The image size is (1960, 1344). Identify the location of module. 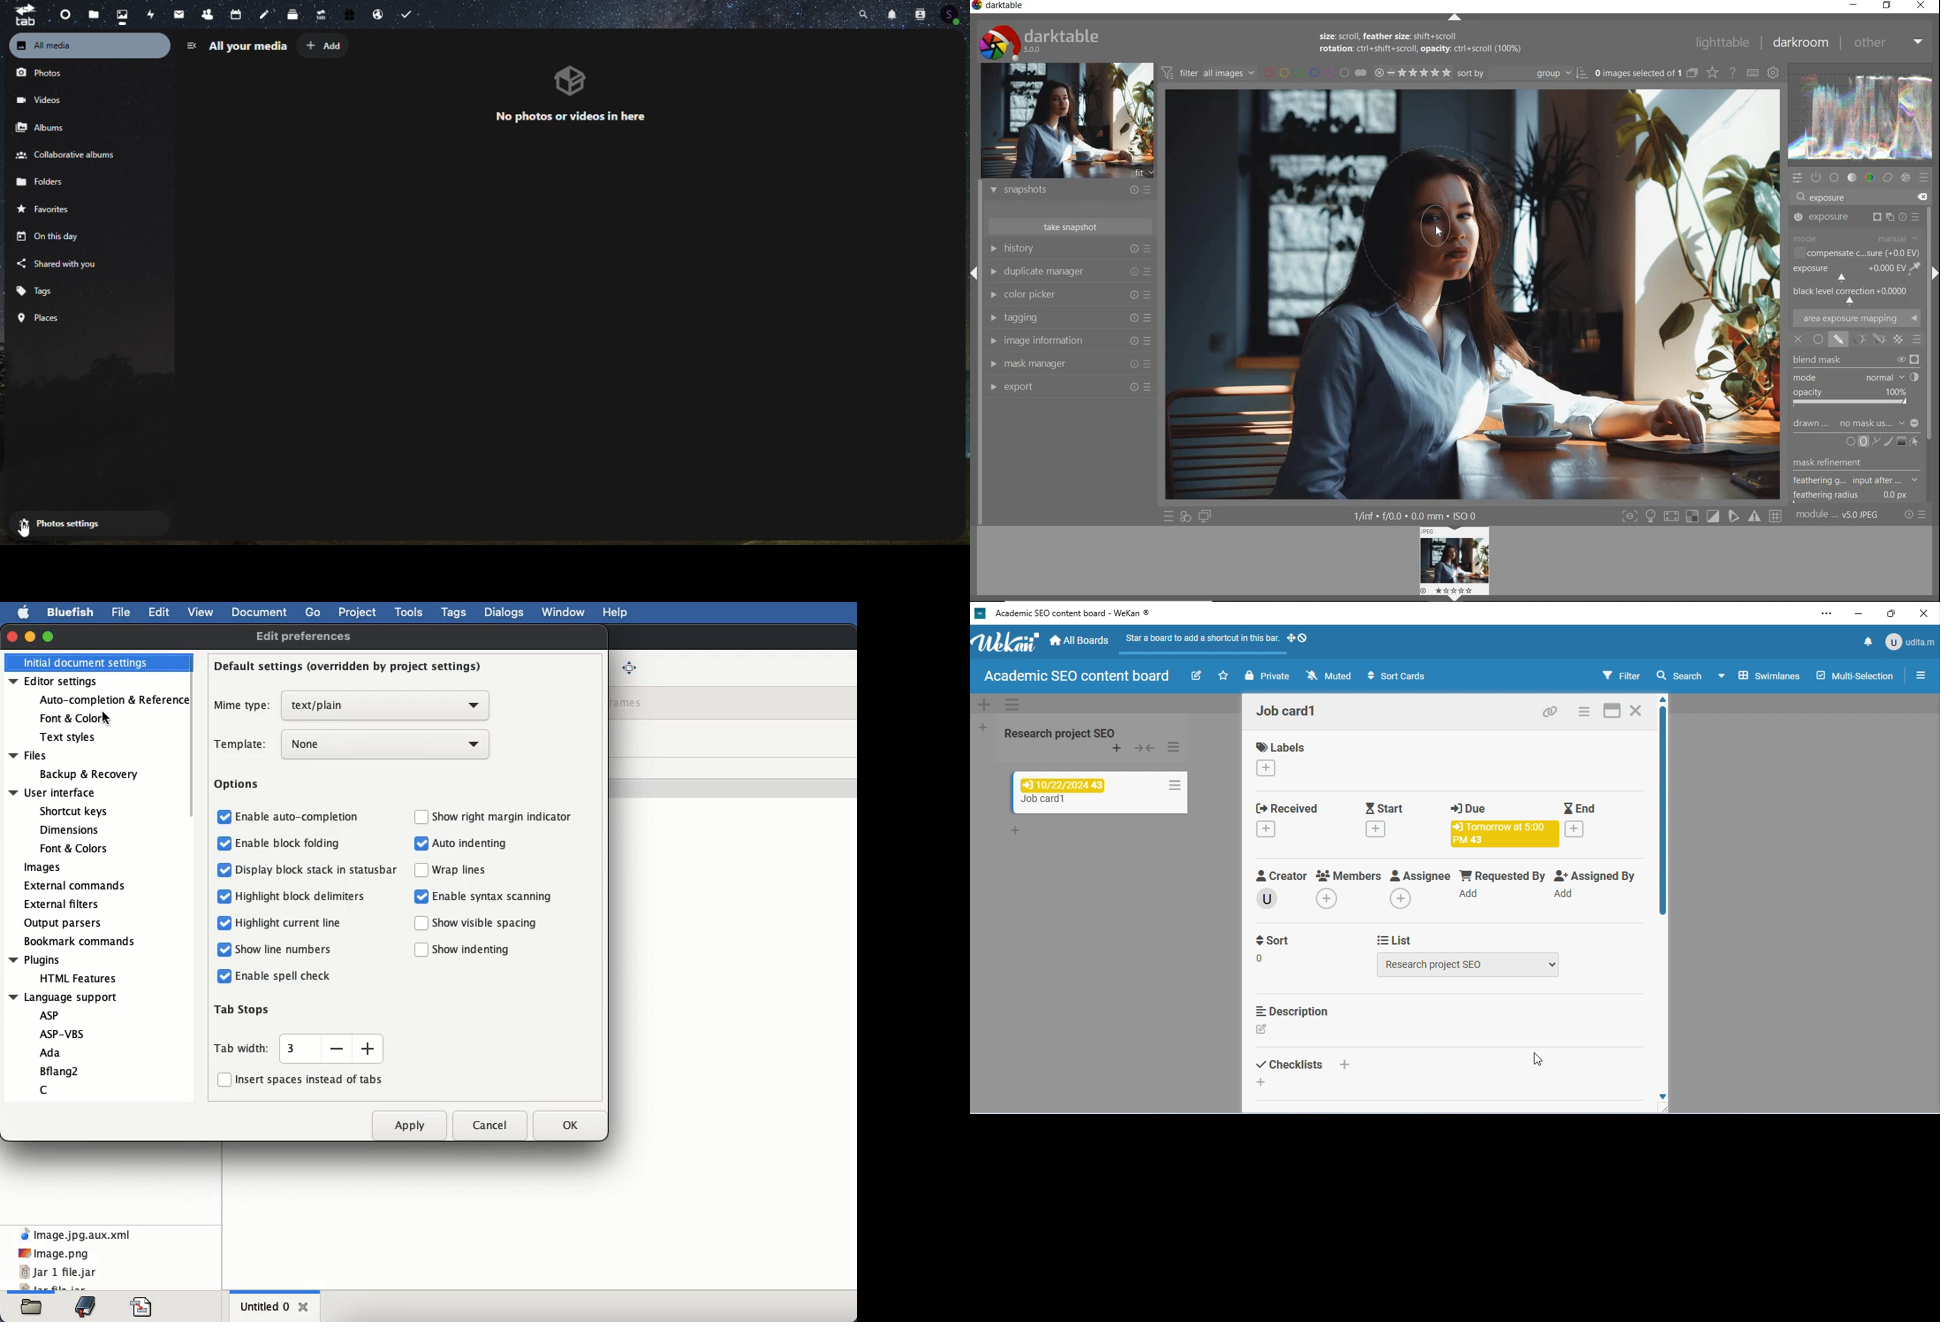
(1840, 517).